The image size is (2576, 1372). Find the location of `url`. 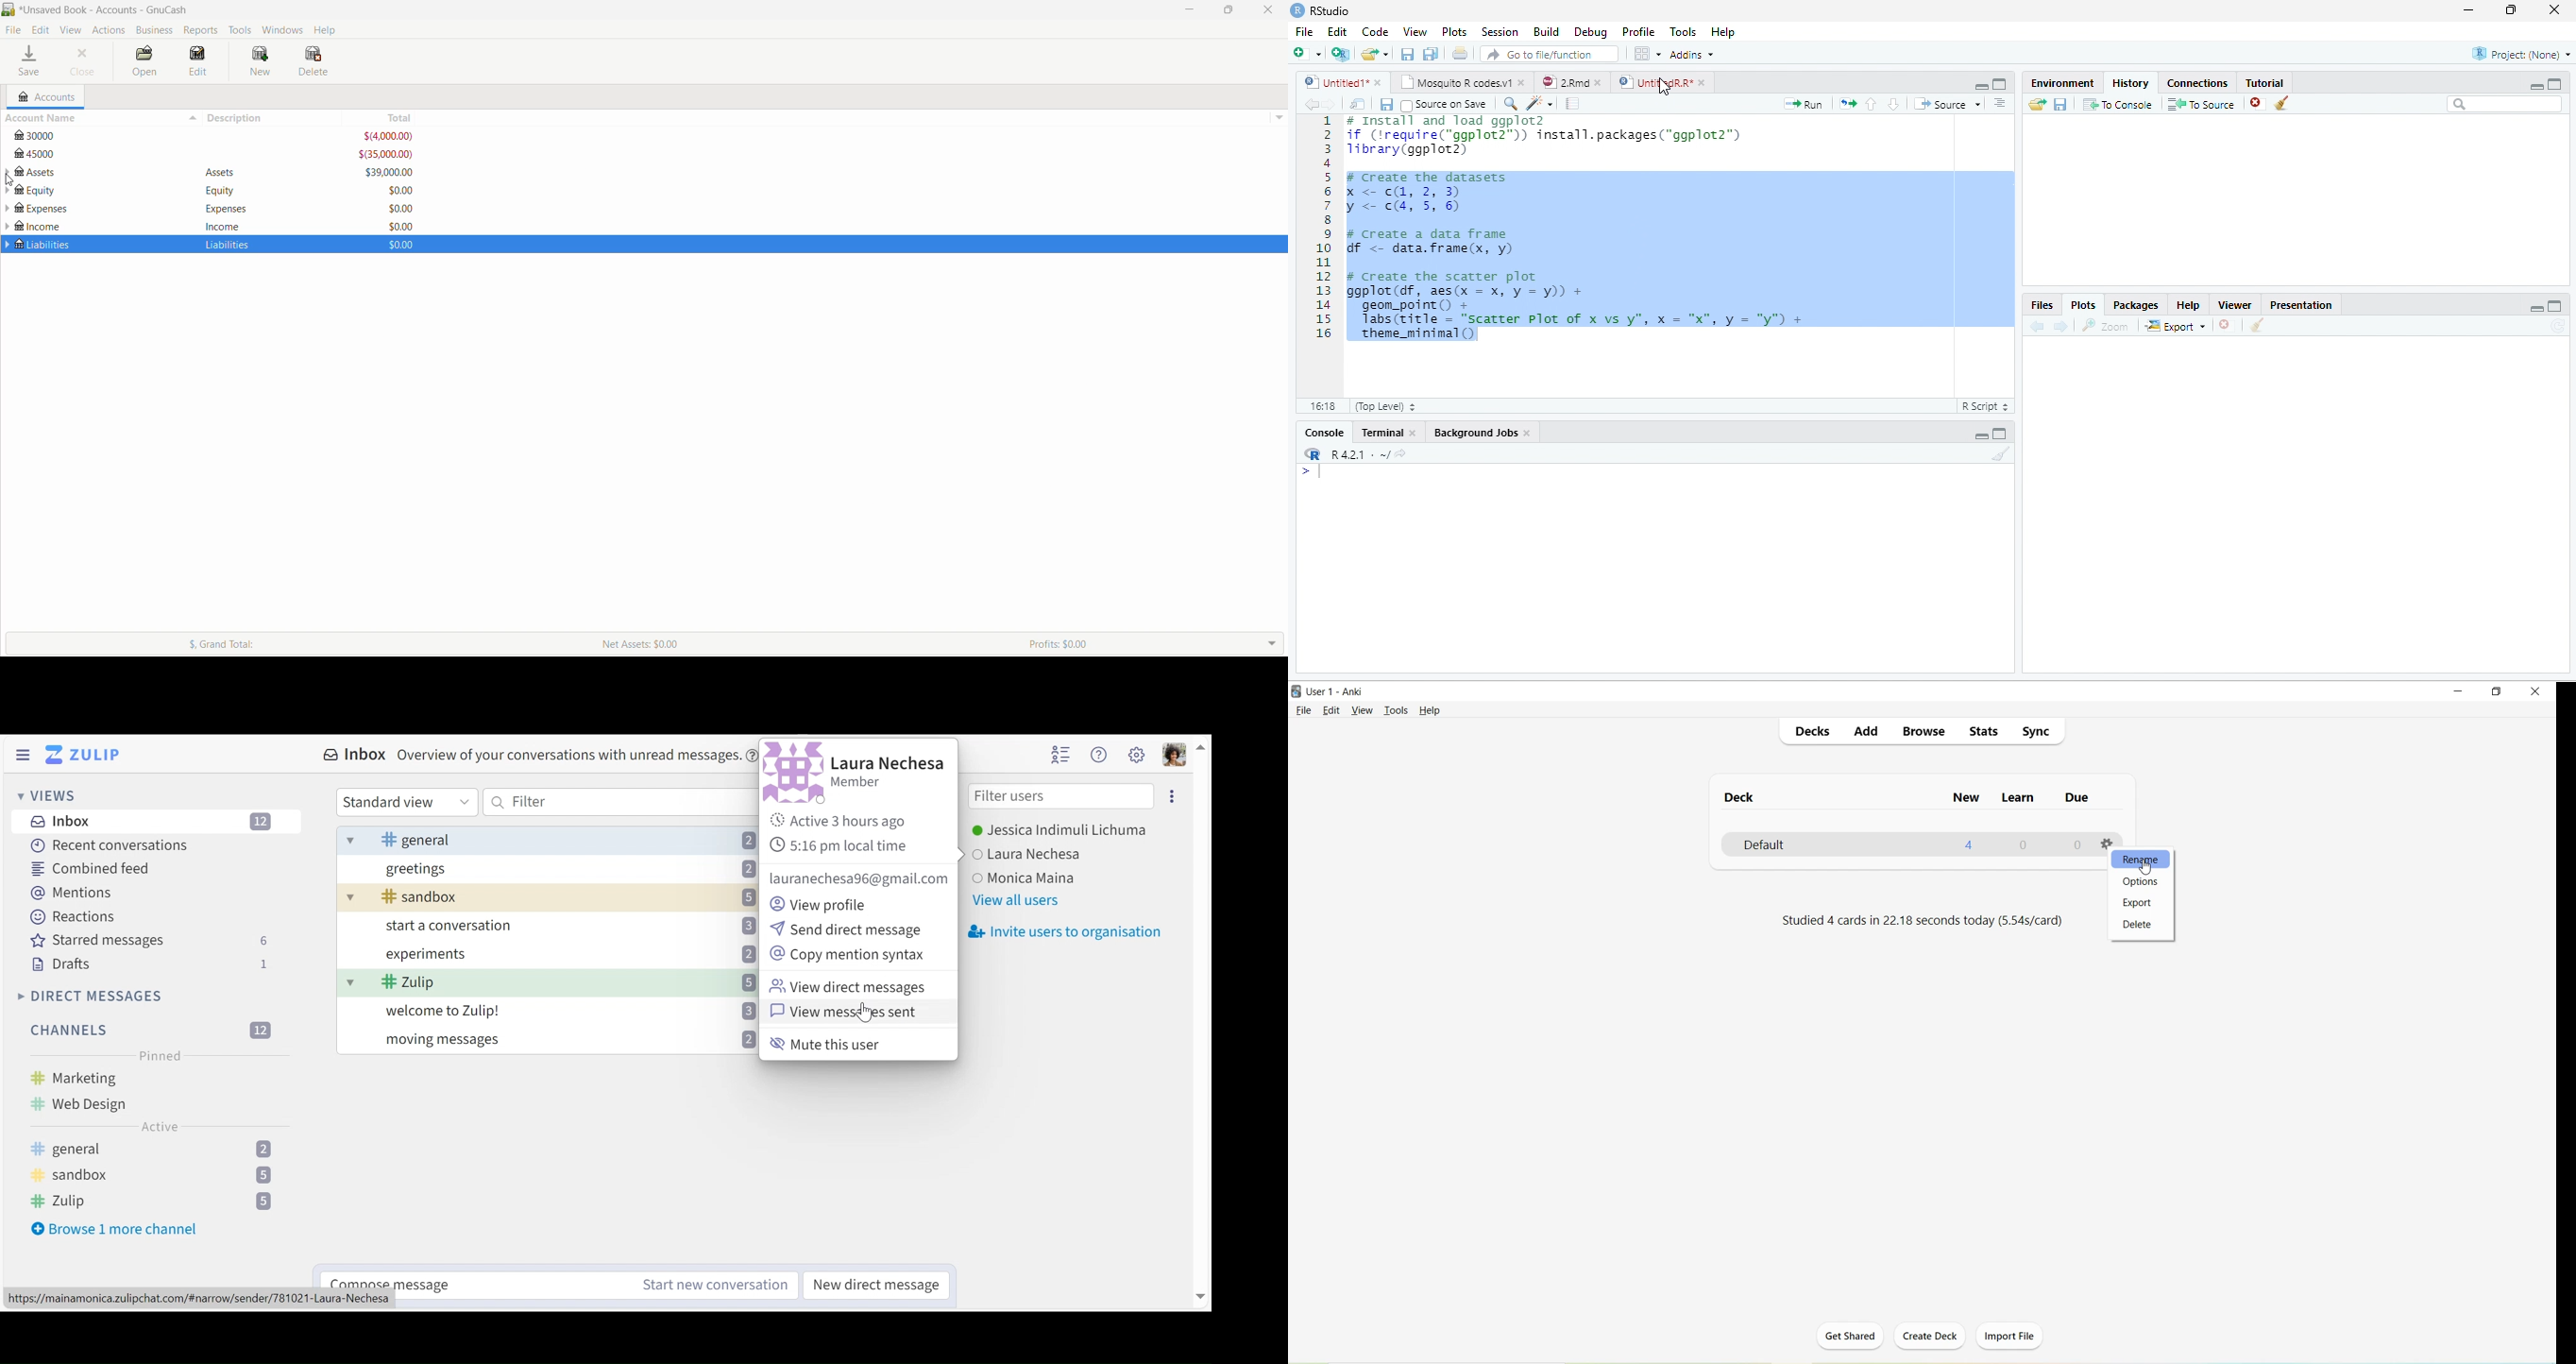

url is located at coordinates (199, 1300).